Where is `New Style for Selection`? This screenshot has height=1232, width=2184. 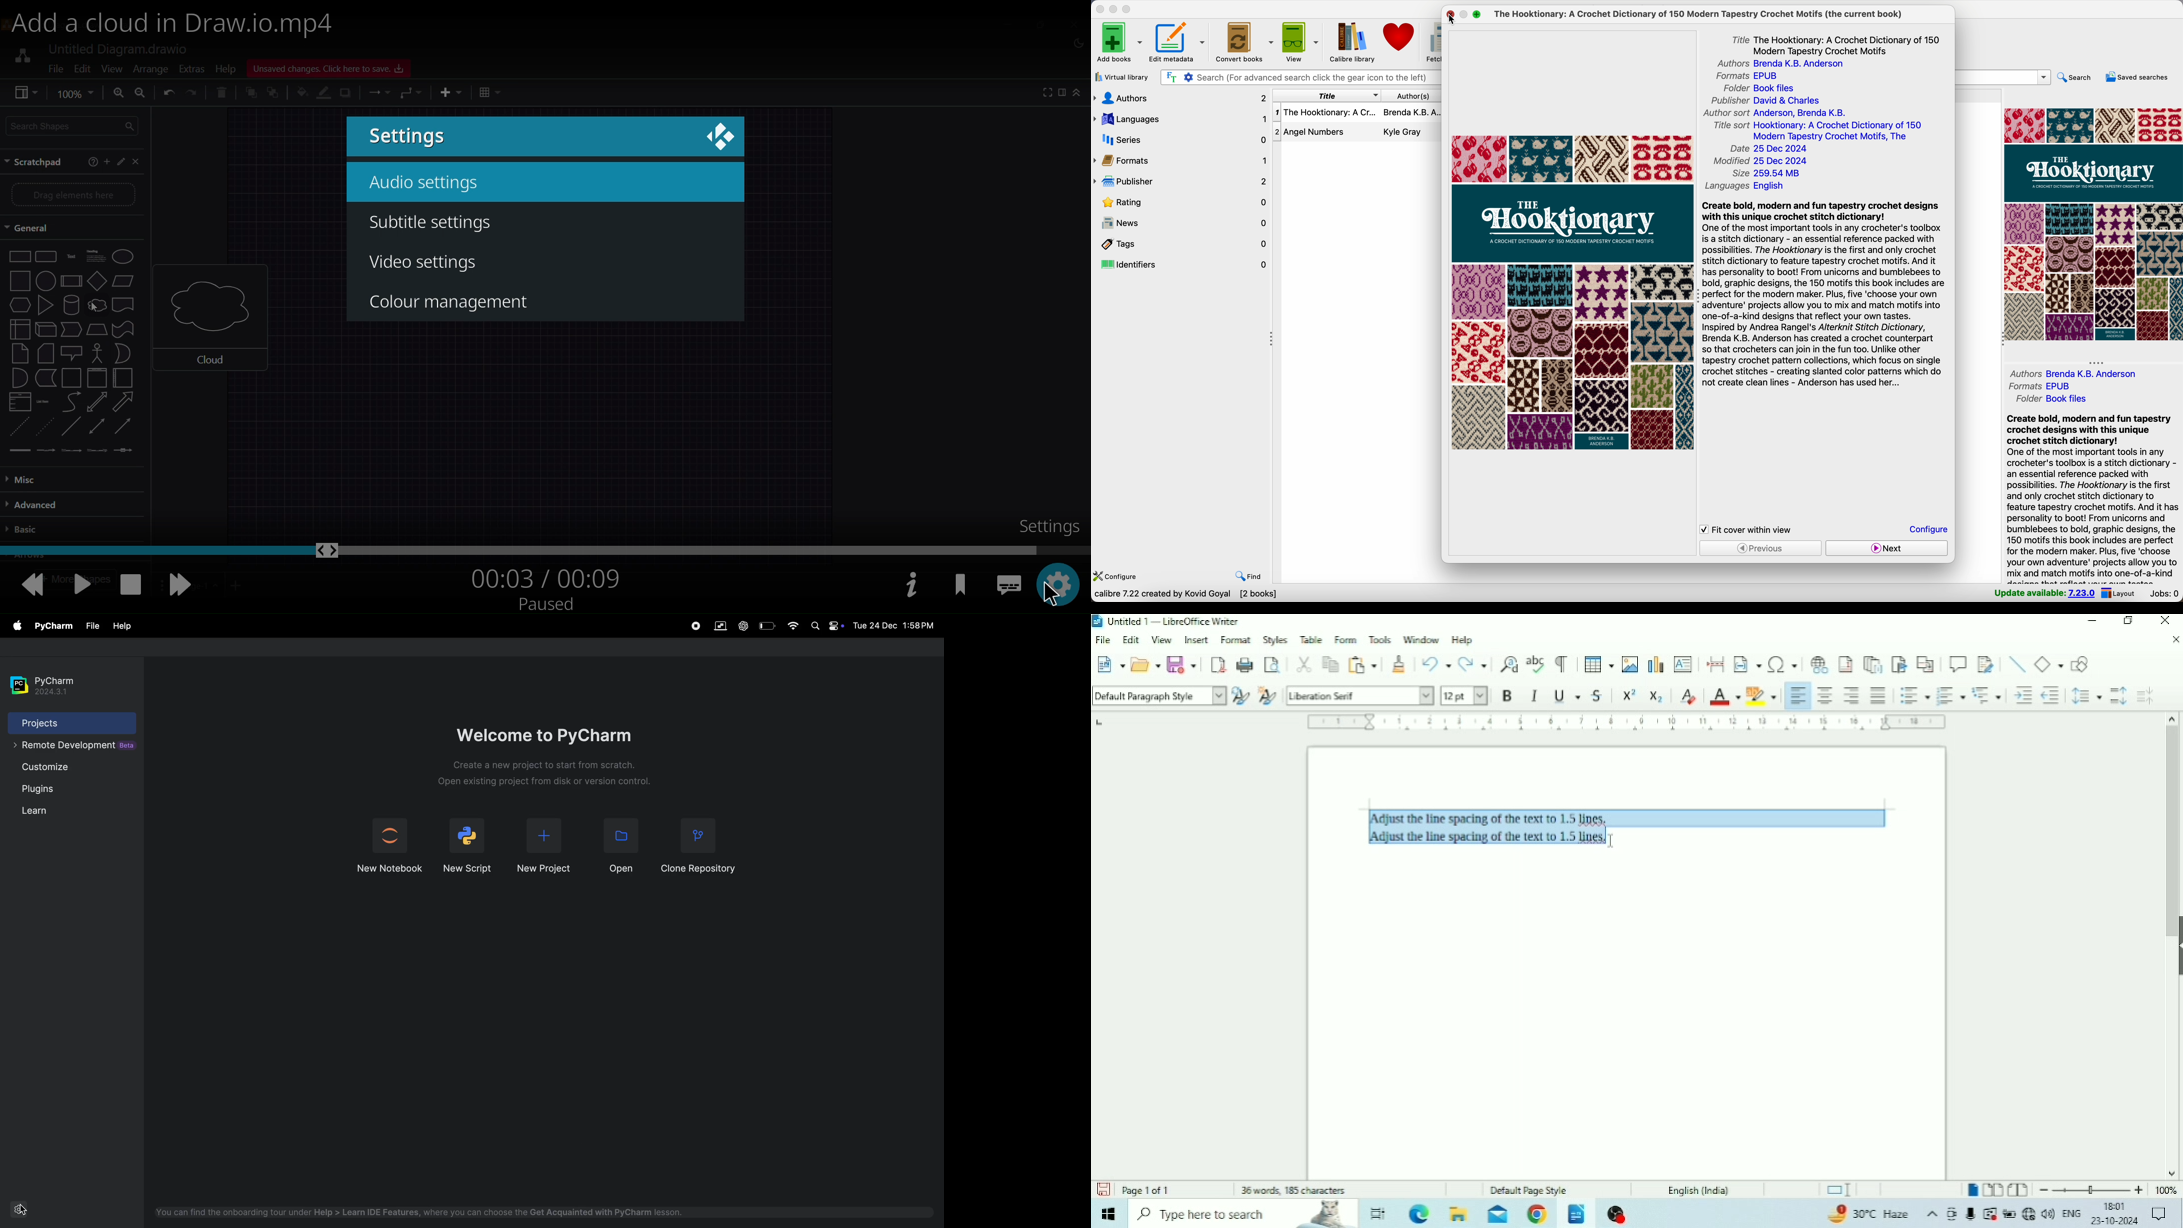 New Style for Selection is located at coordinates (1267, 693).